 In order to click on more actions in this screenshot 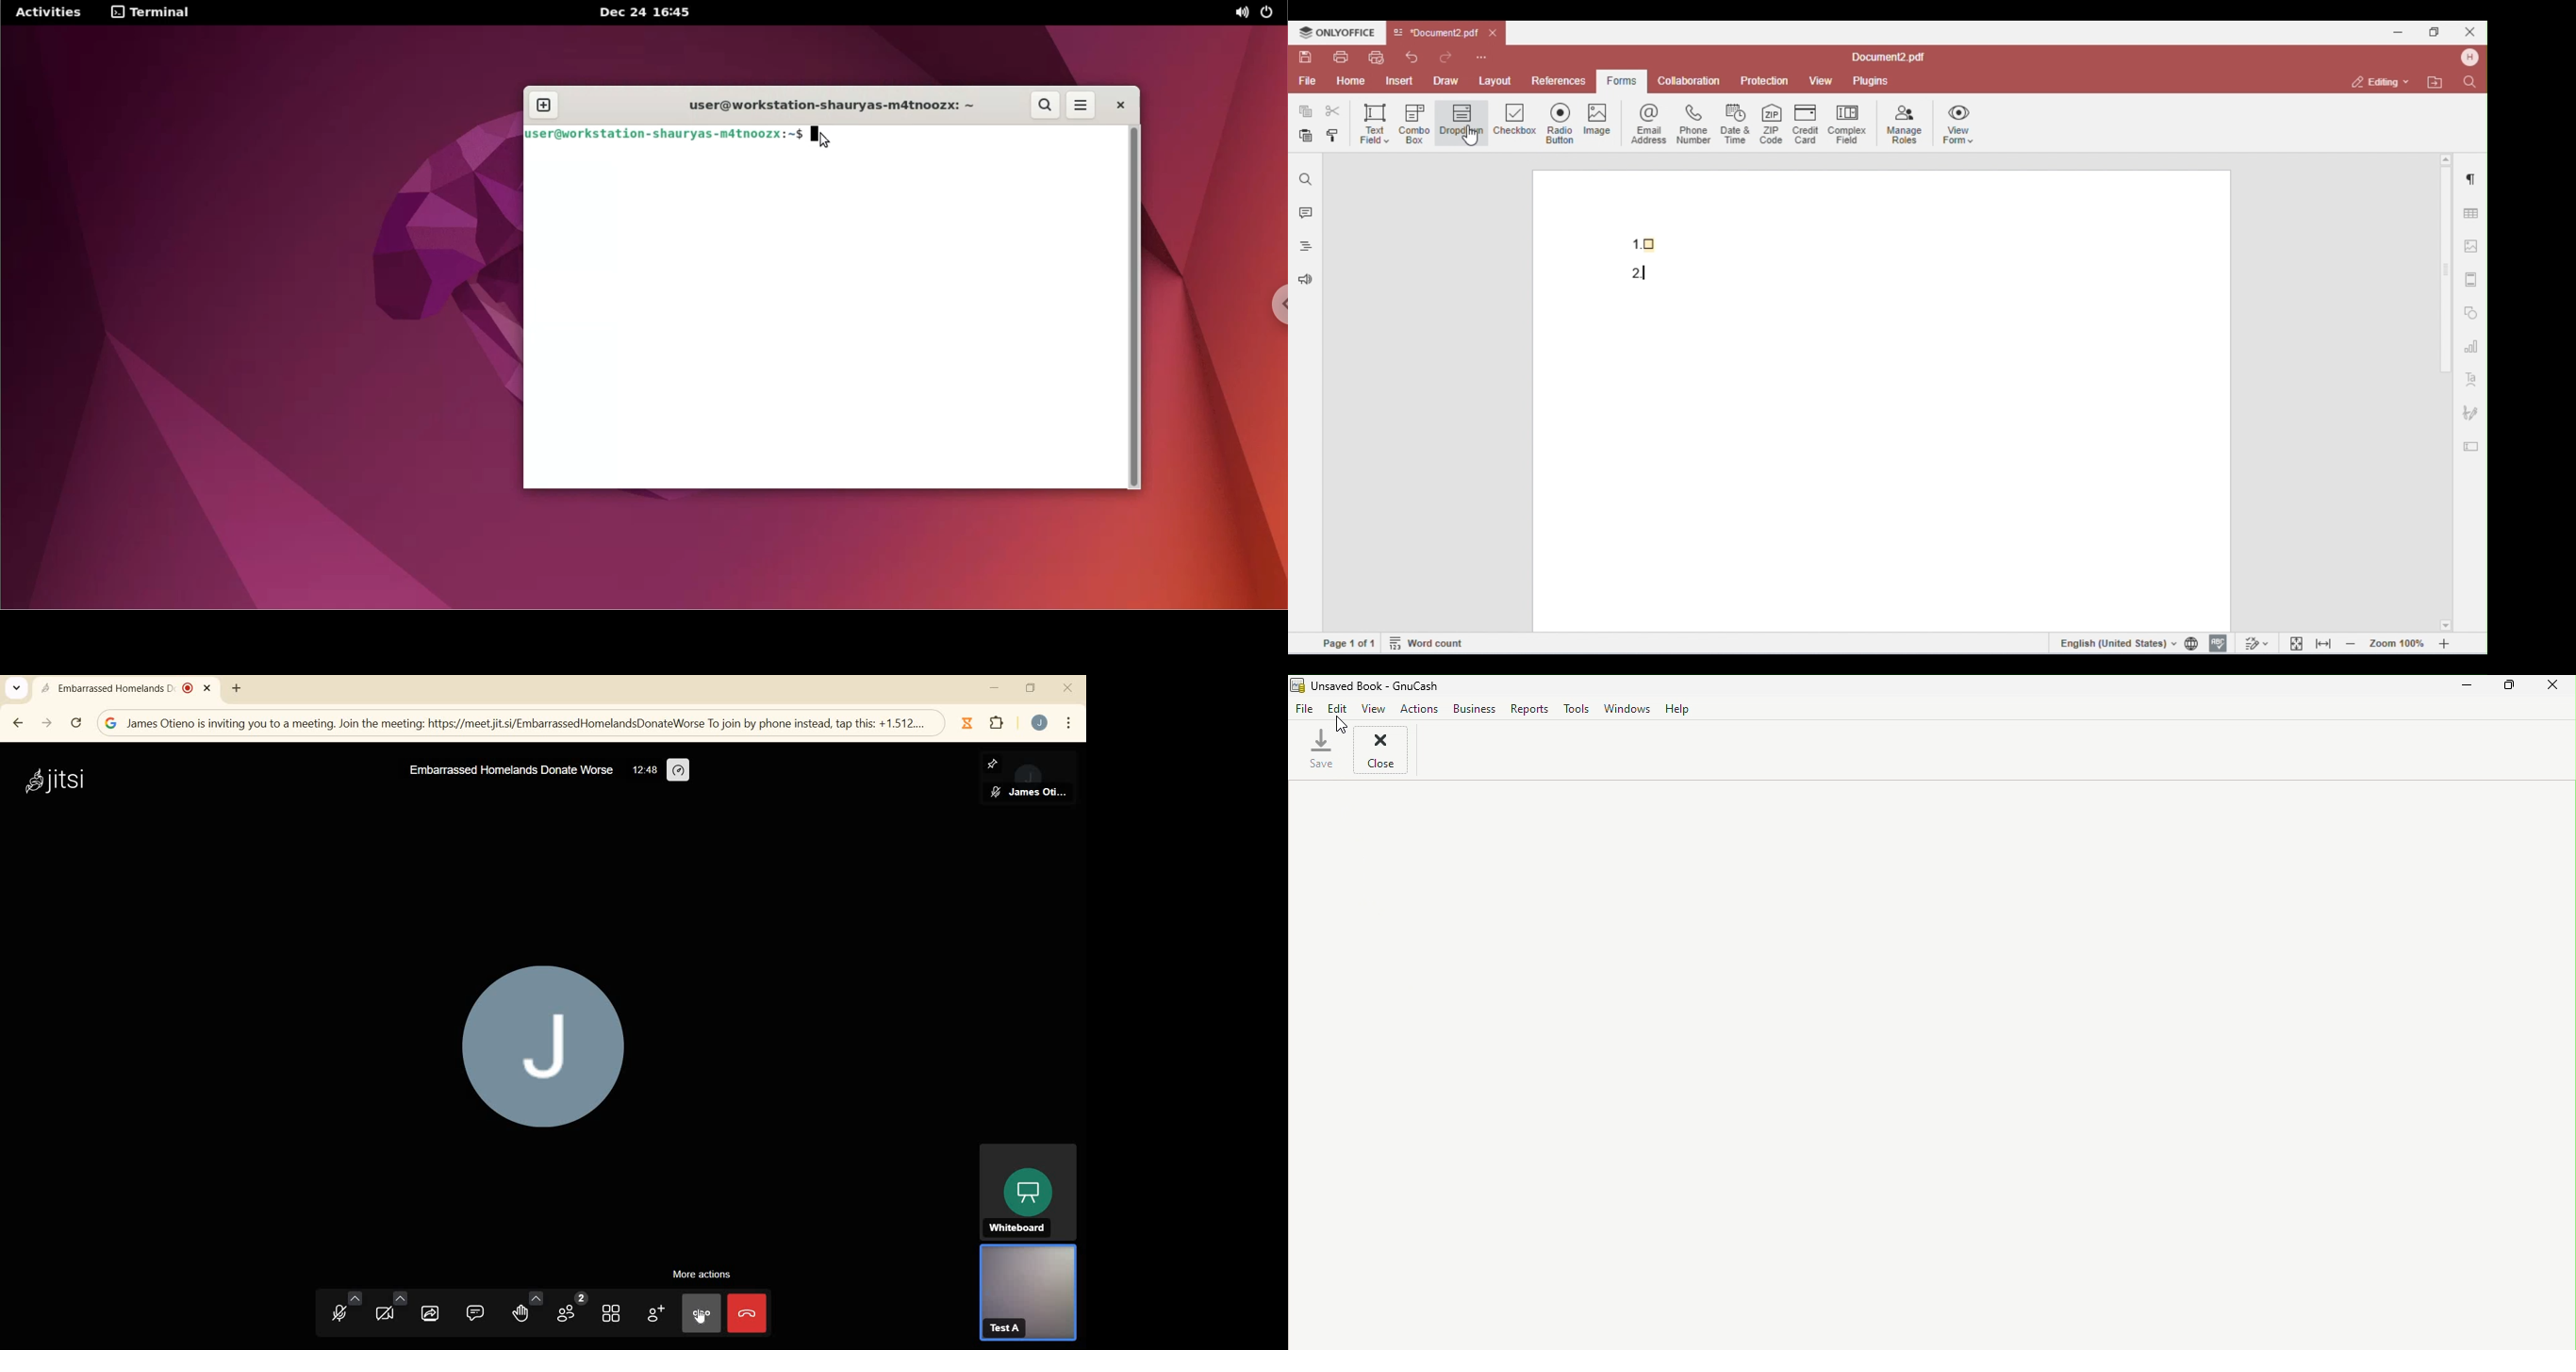, I will do `click(702, 1312)`.